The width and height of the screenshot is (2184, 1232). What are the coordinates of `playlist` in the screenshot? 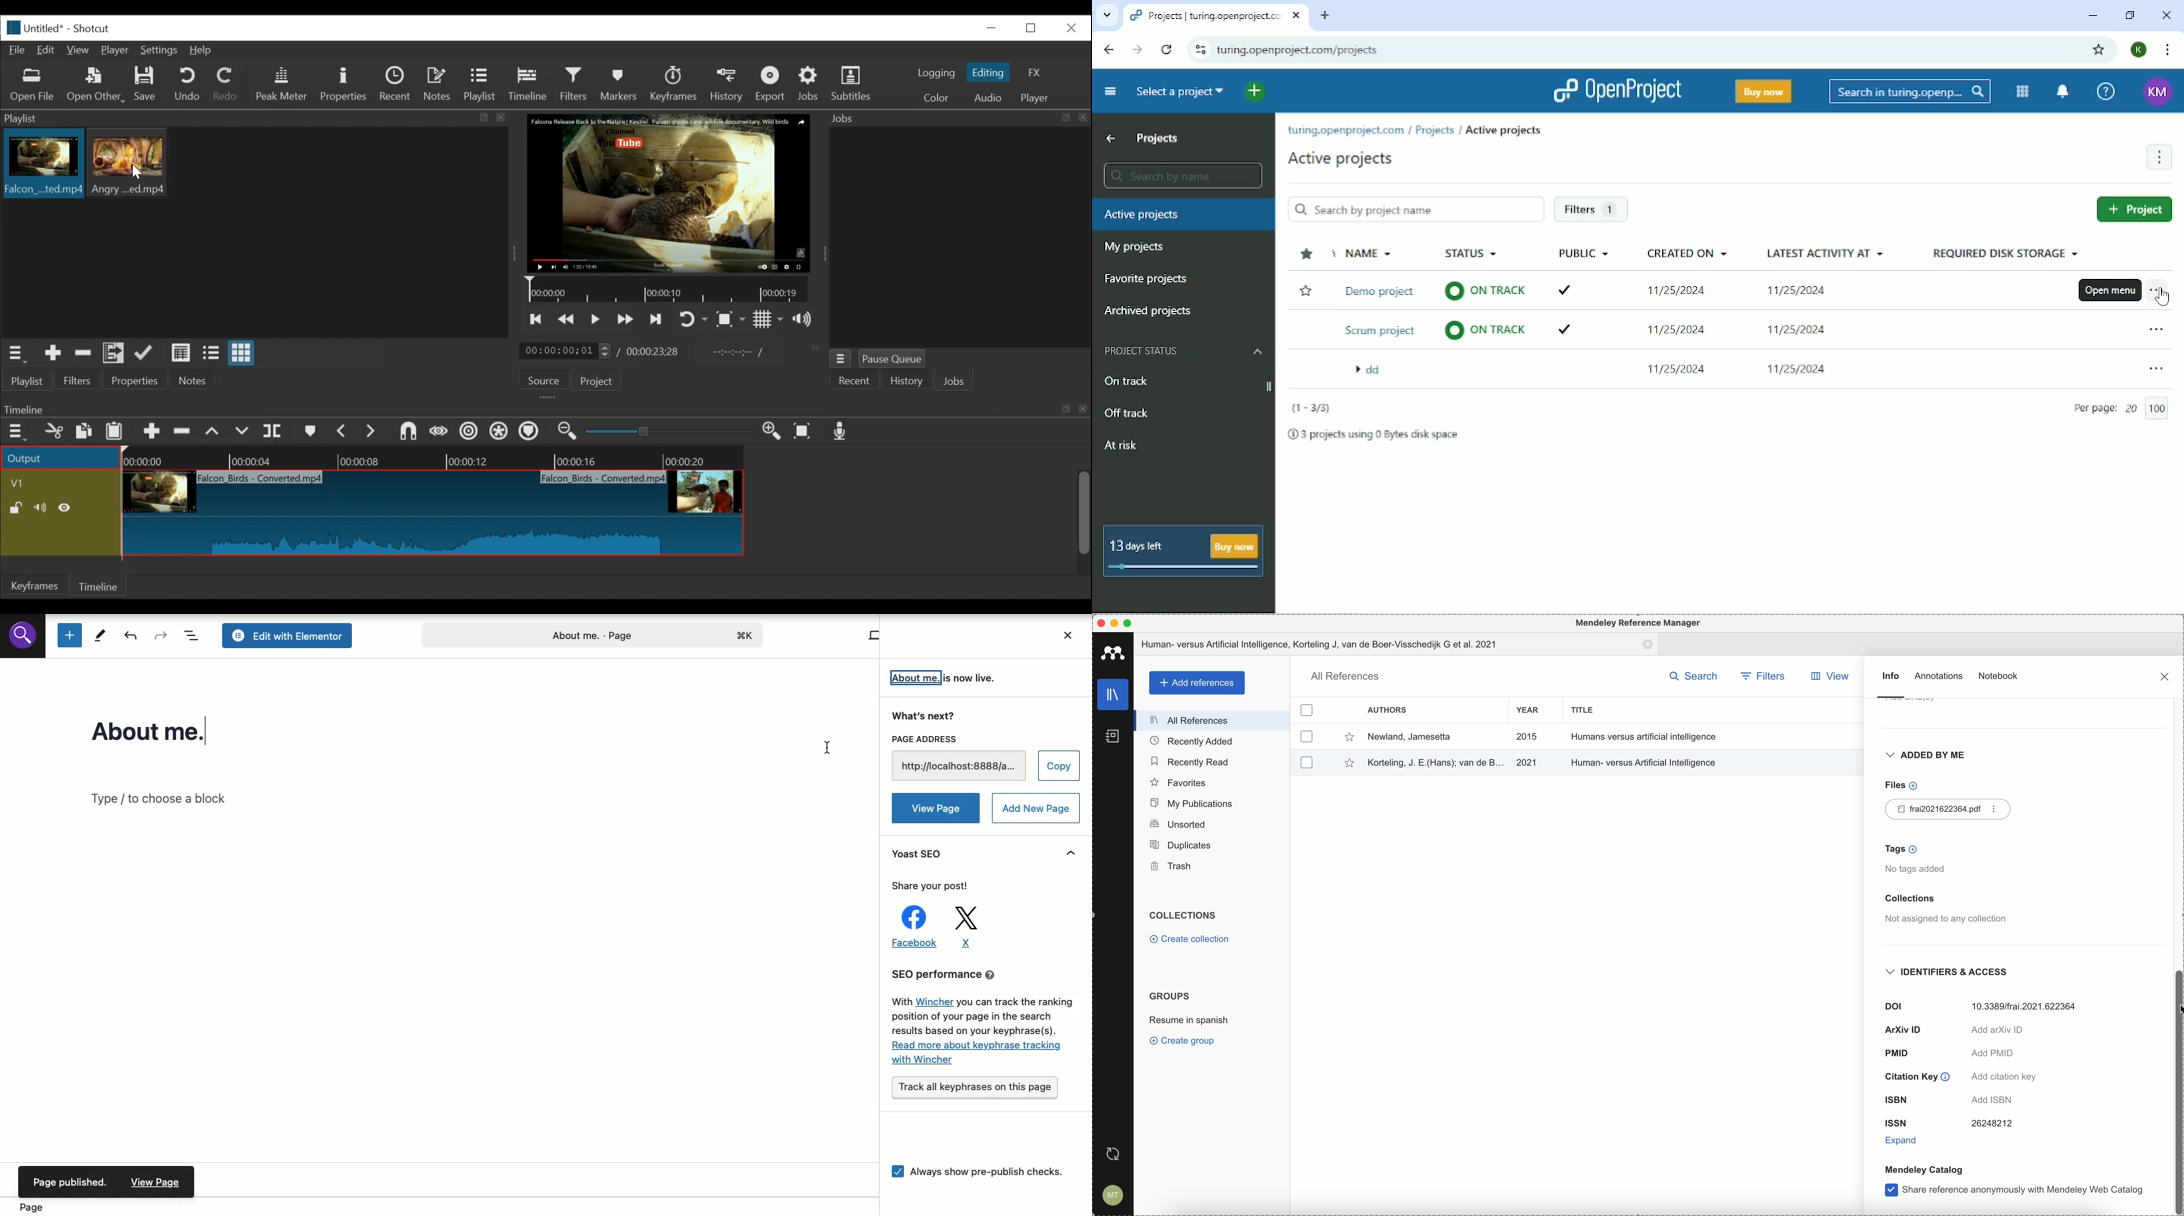 It's located at (26, 381).